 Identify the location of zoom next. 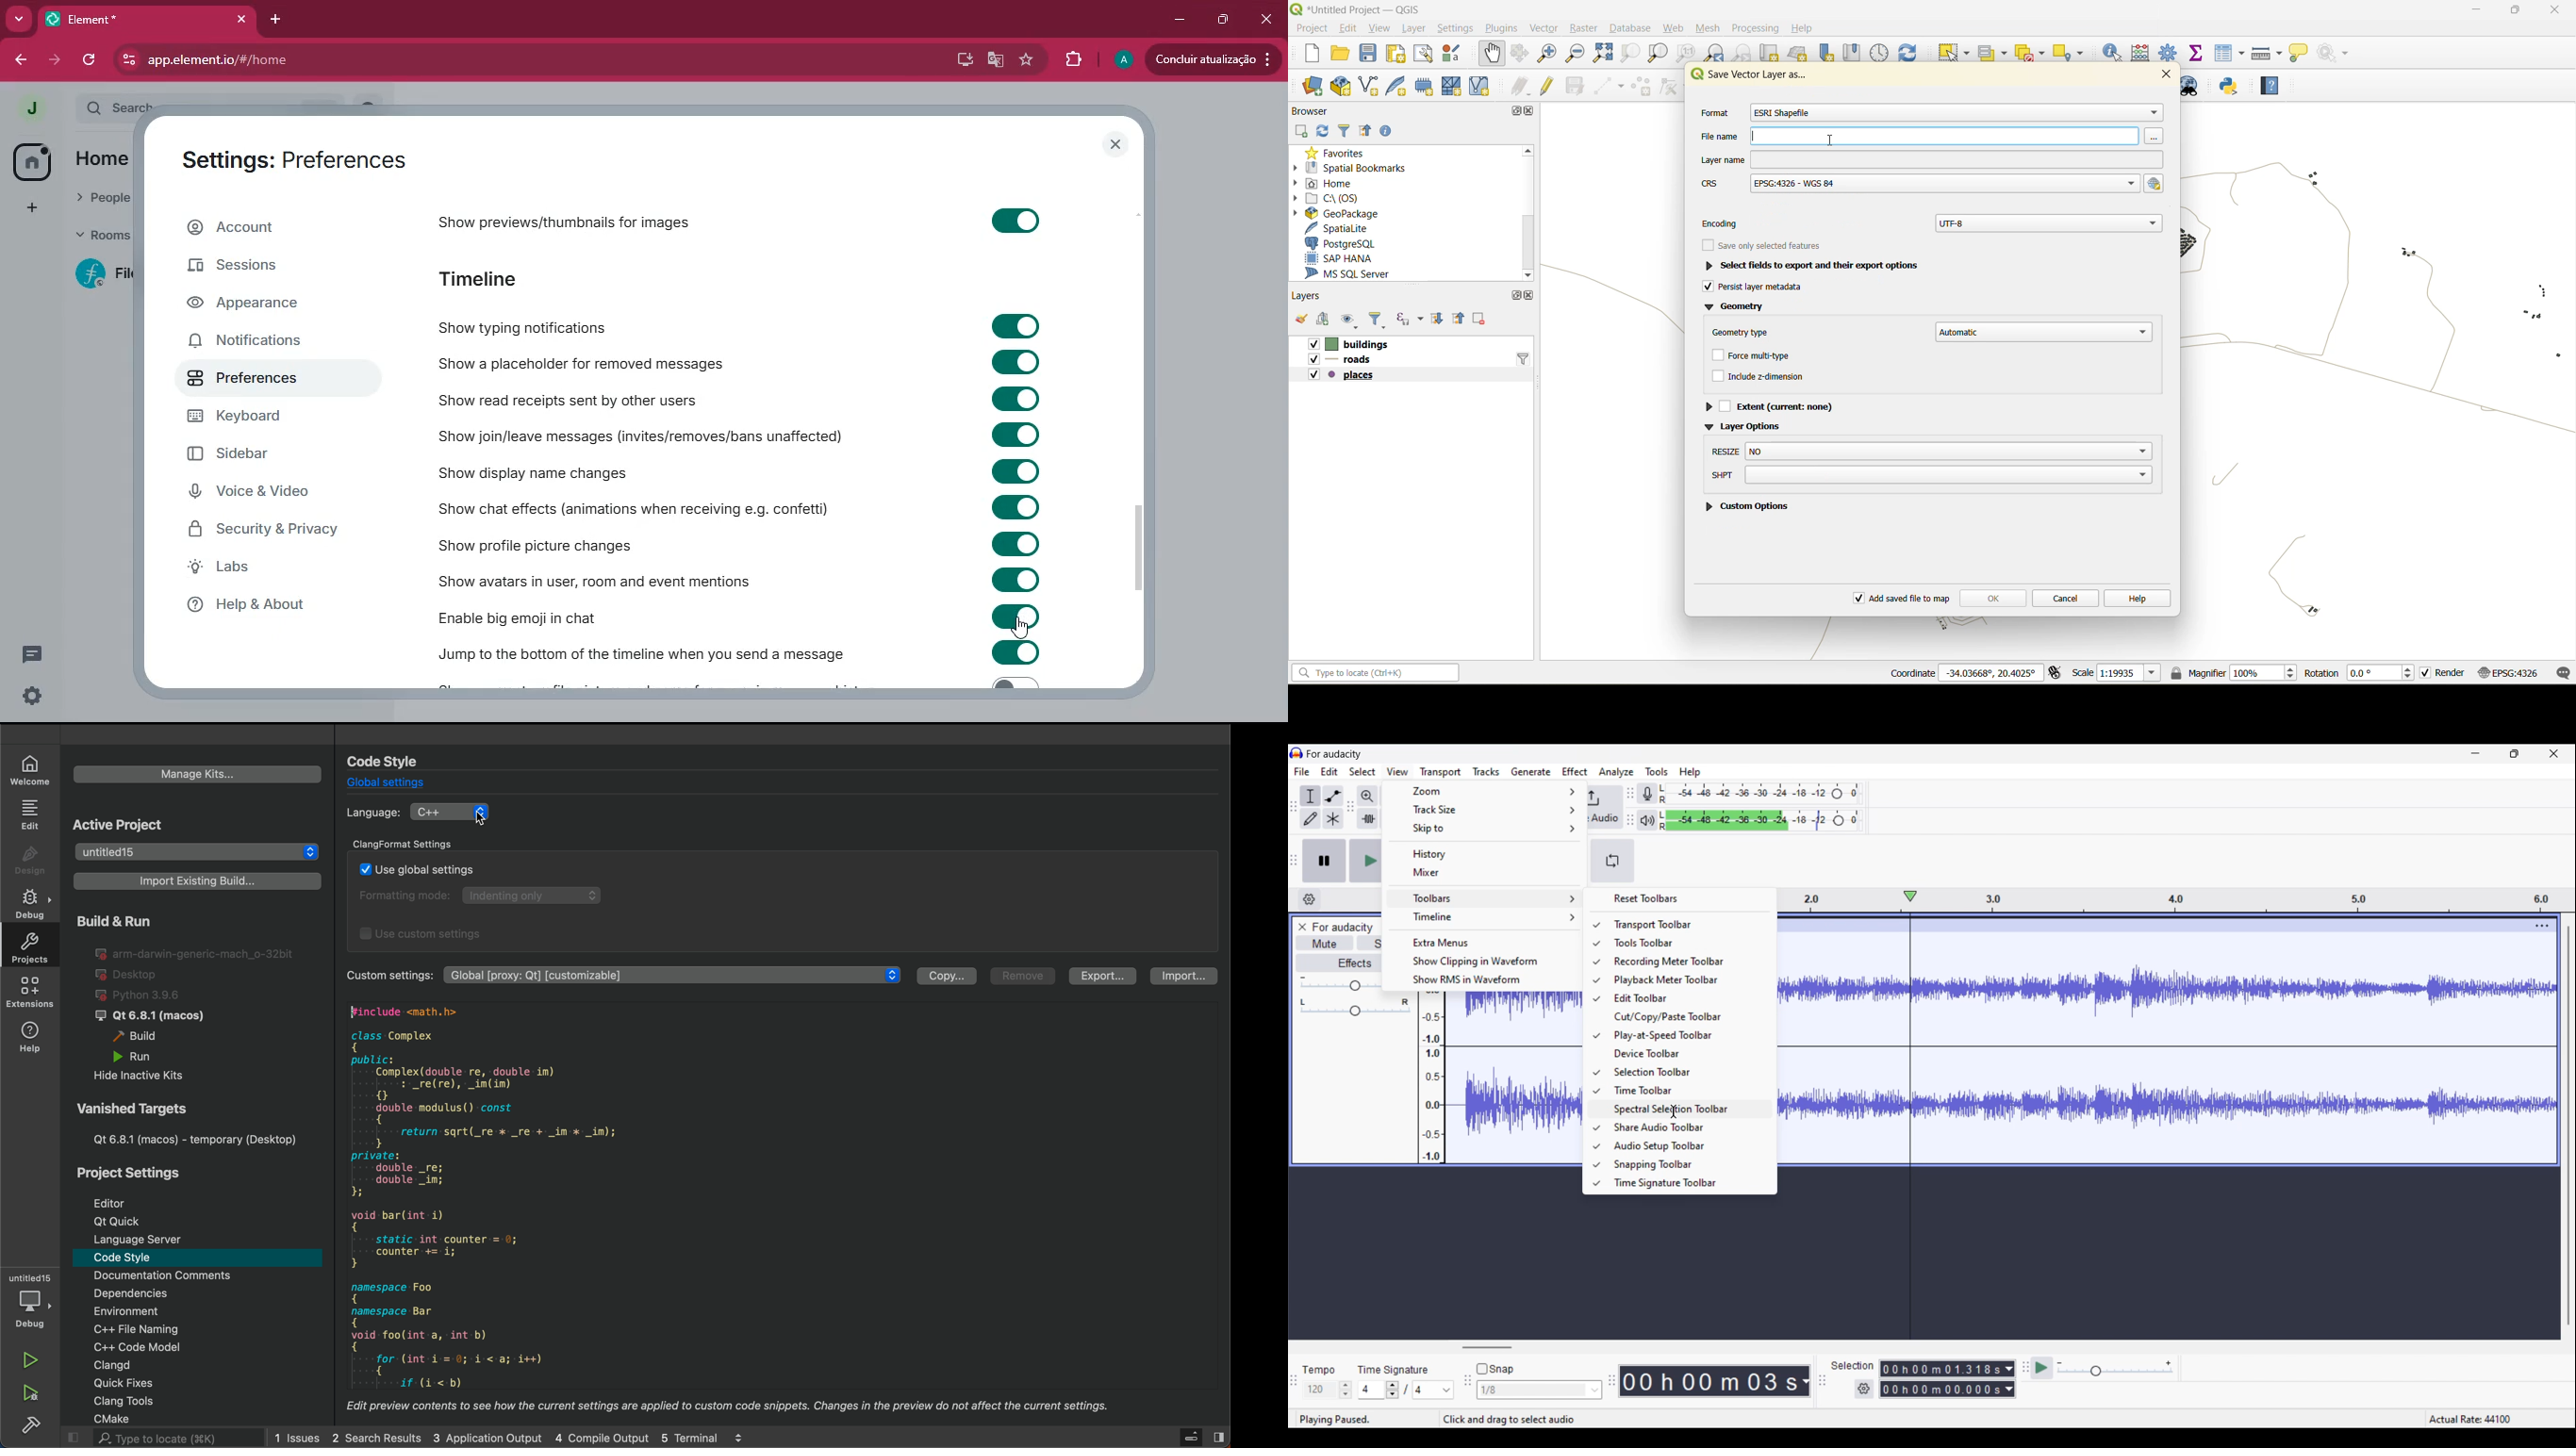
(1740, 54).